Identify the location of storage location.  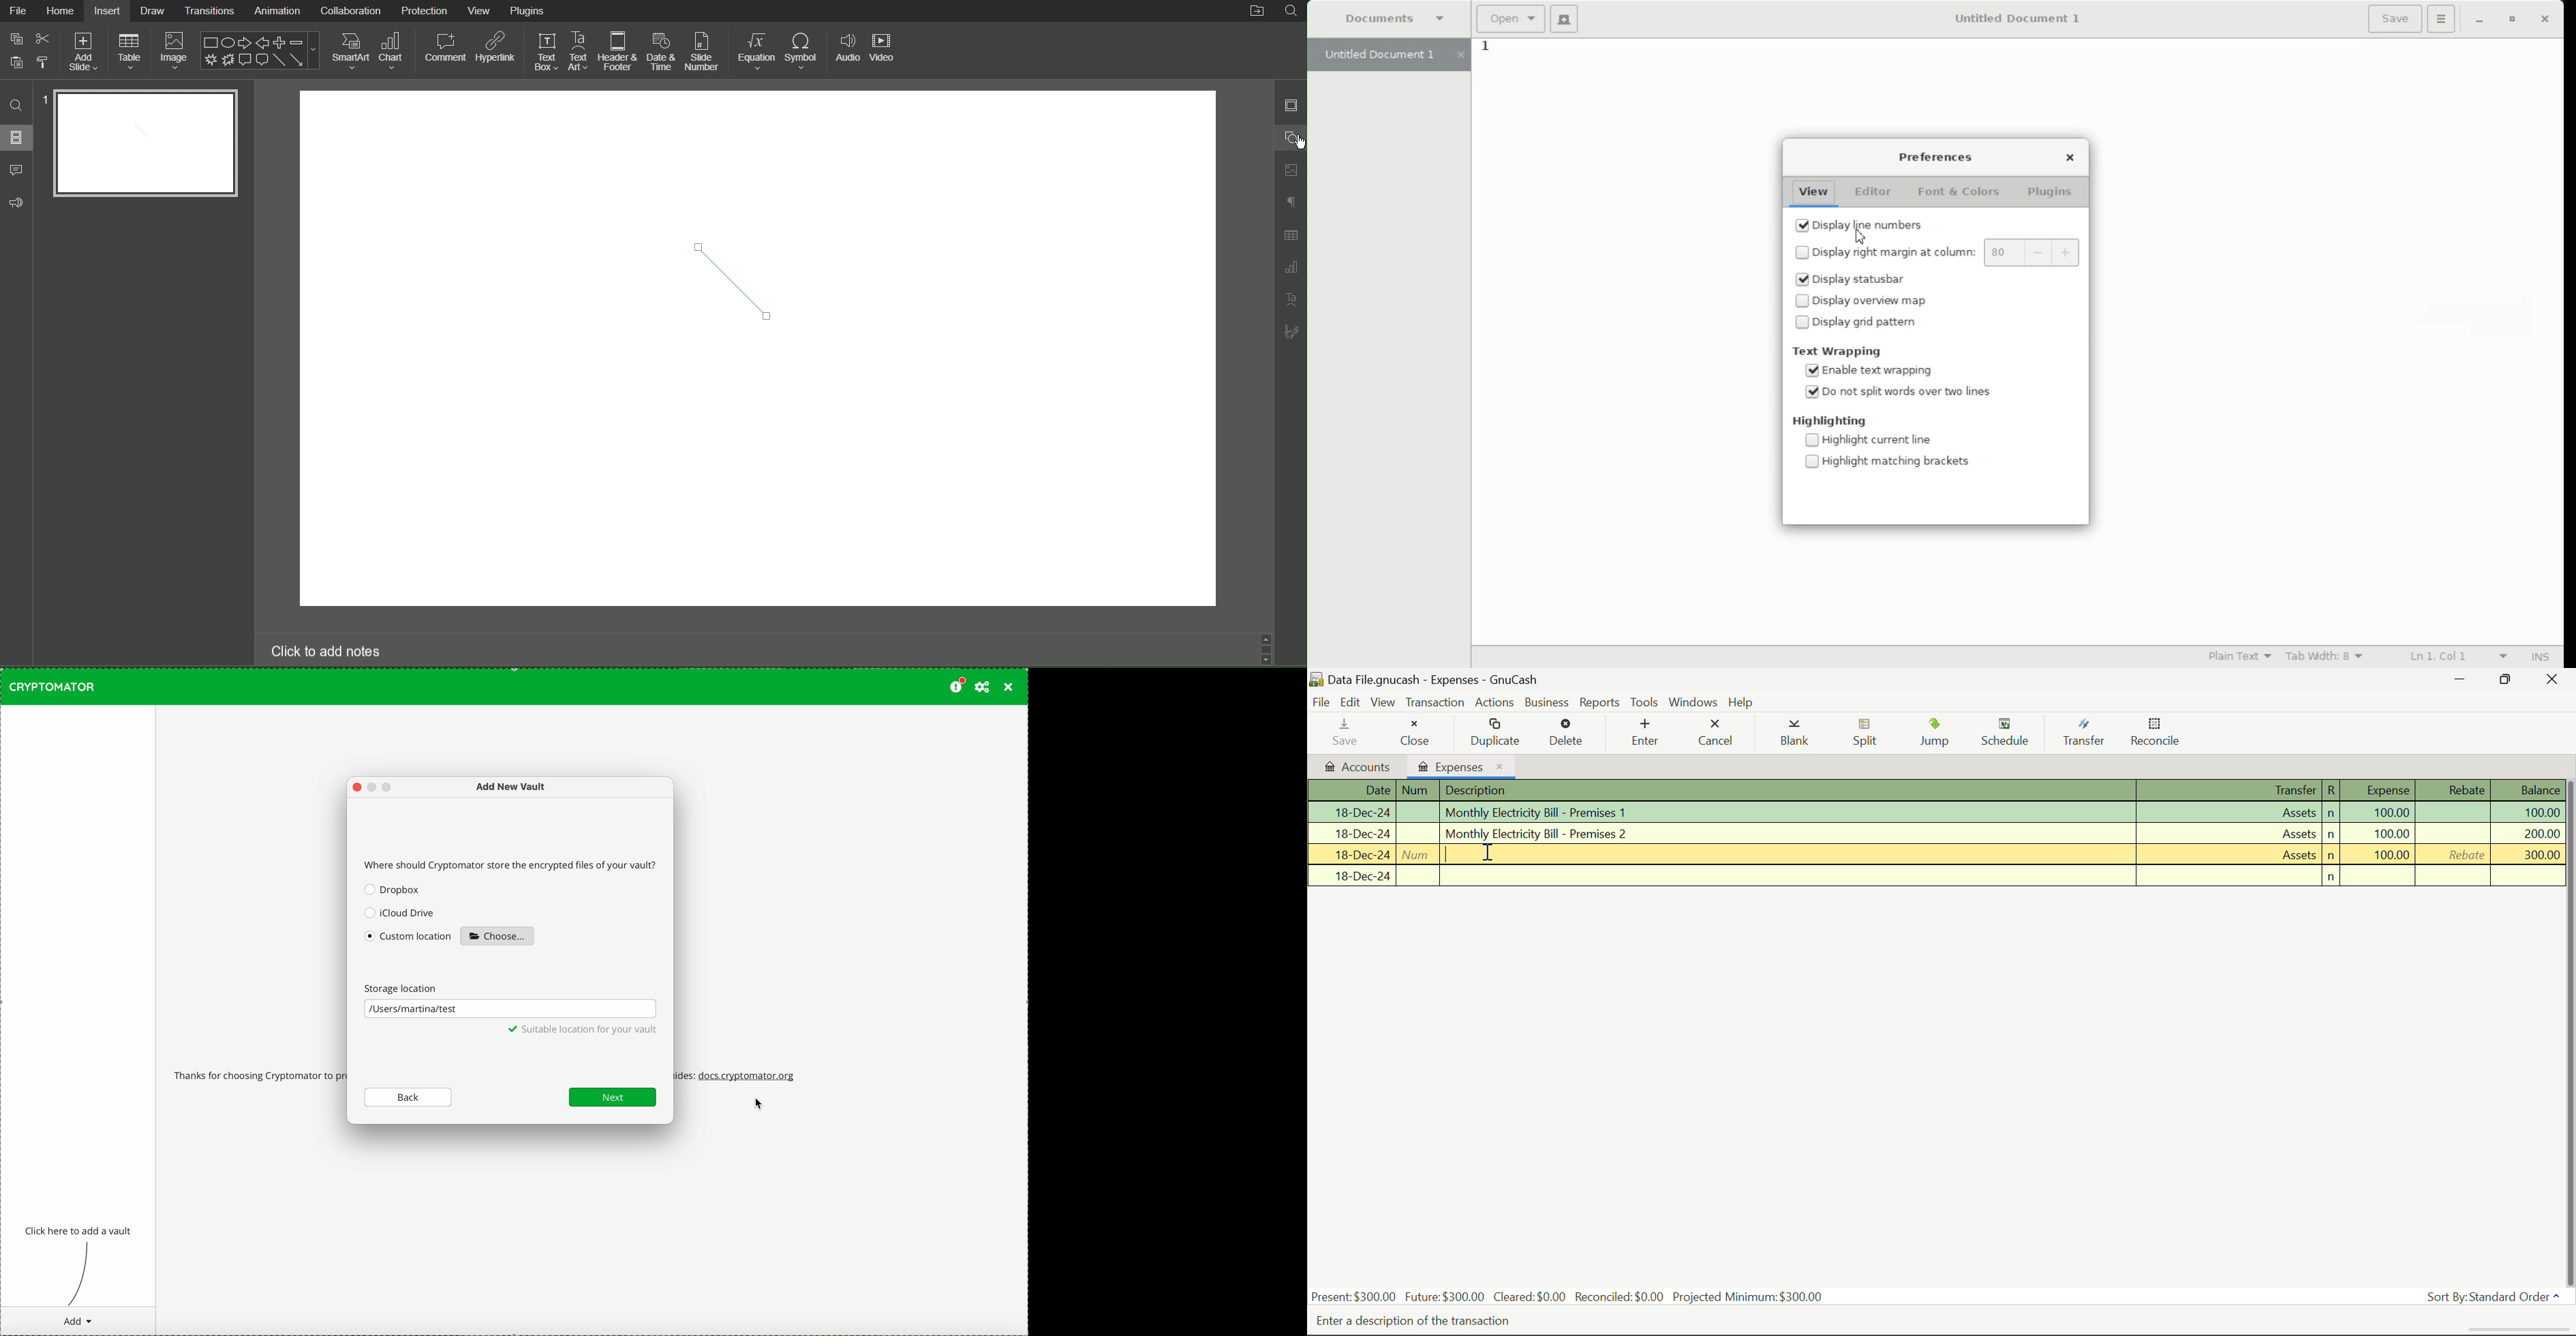
(405, 987).